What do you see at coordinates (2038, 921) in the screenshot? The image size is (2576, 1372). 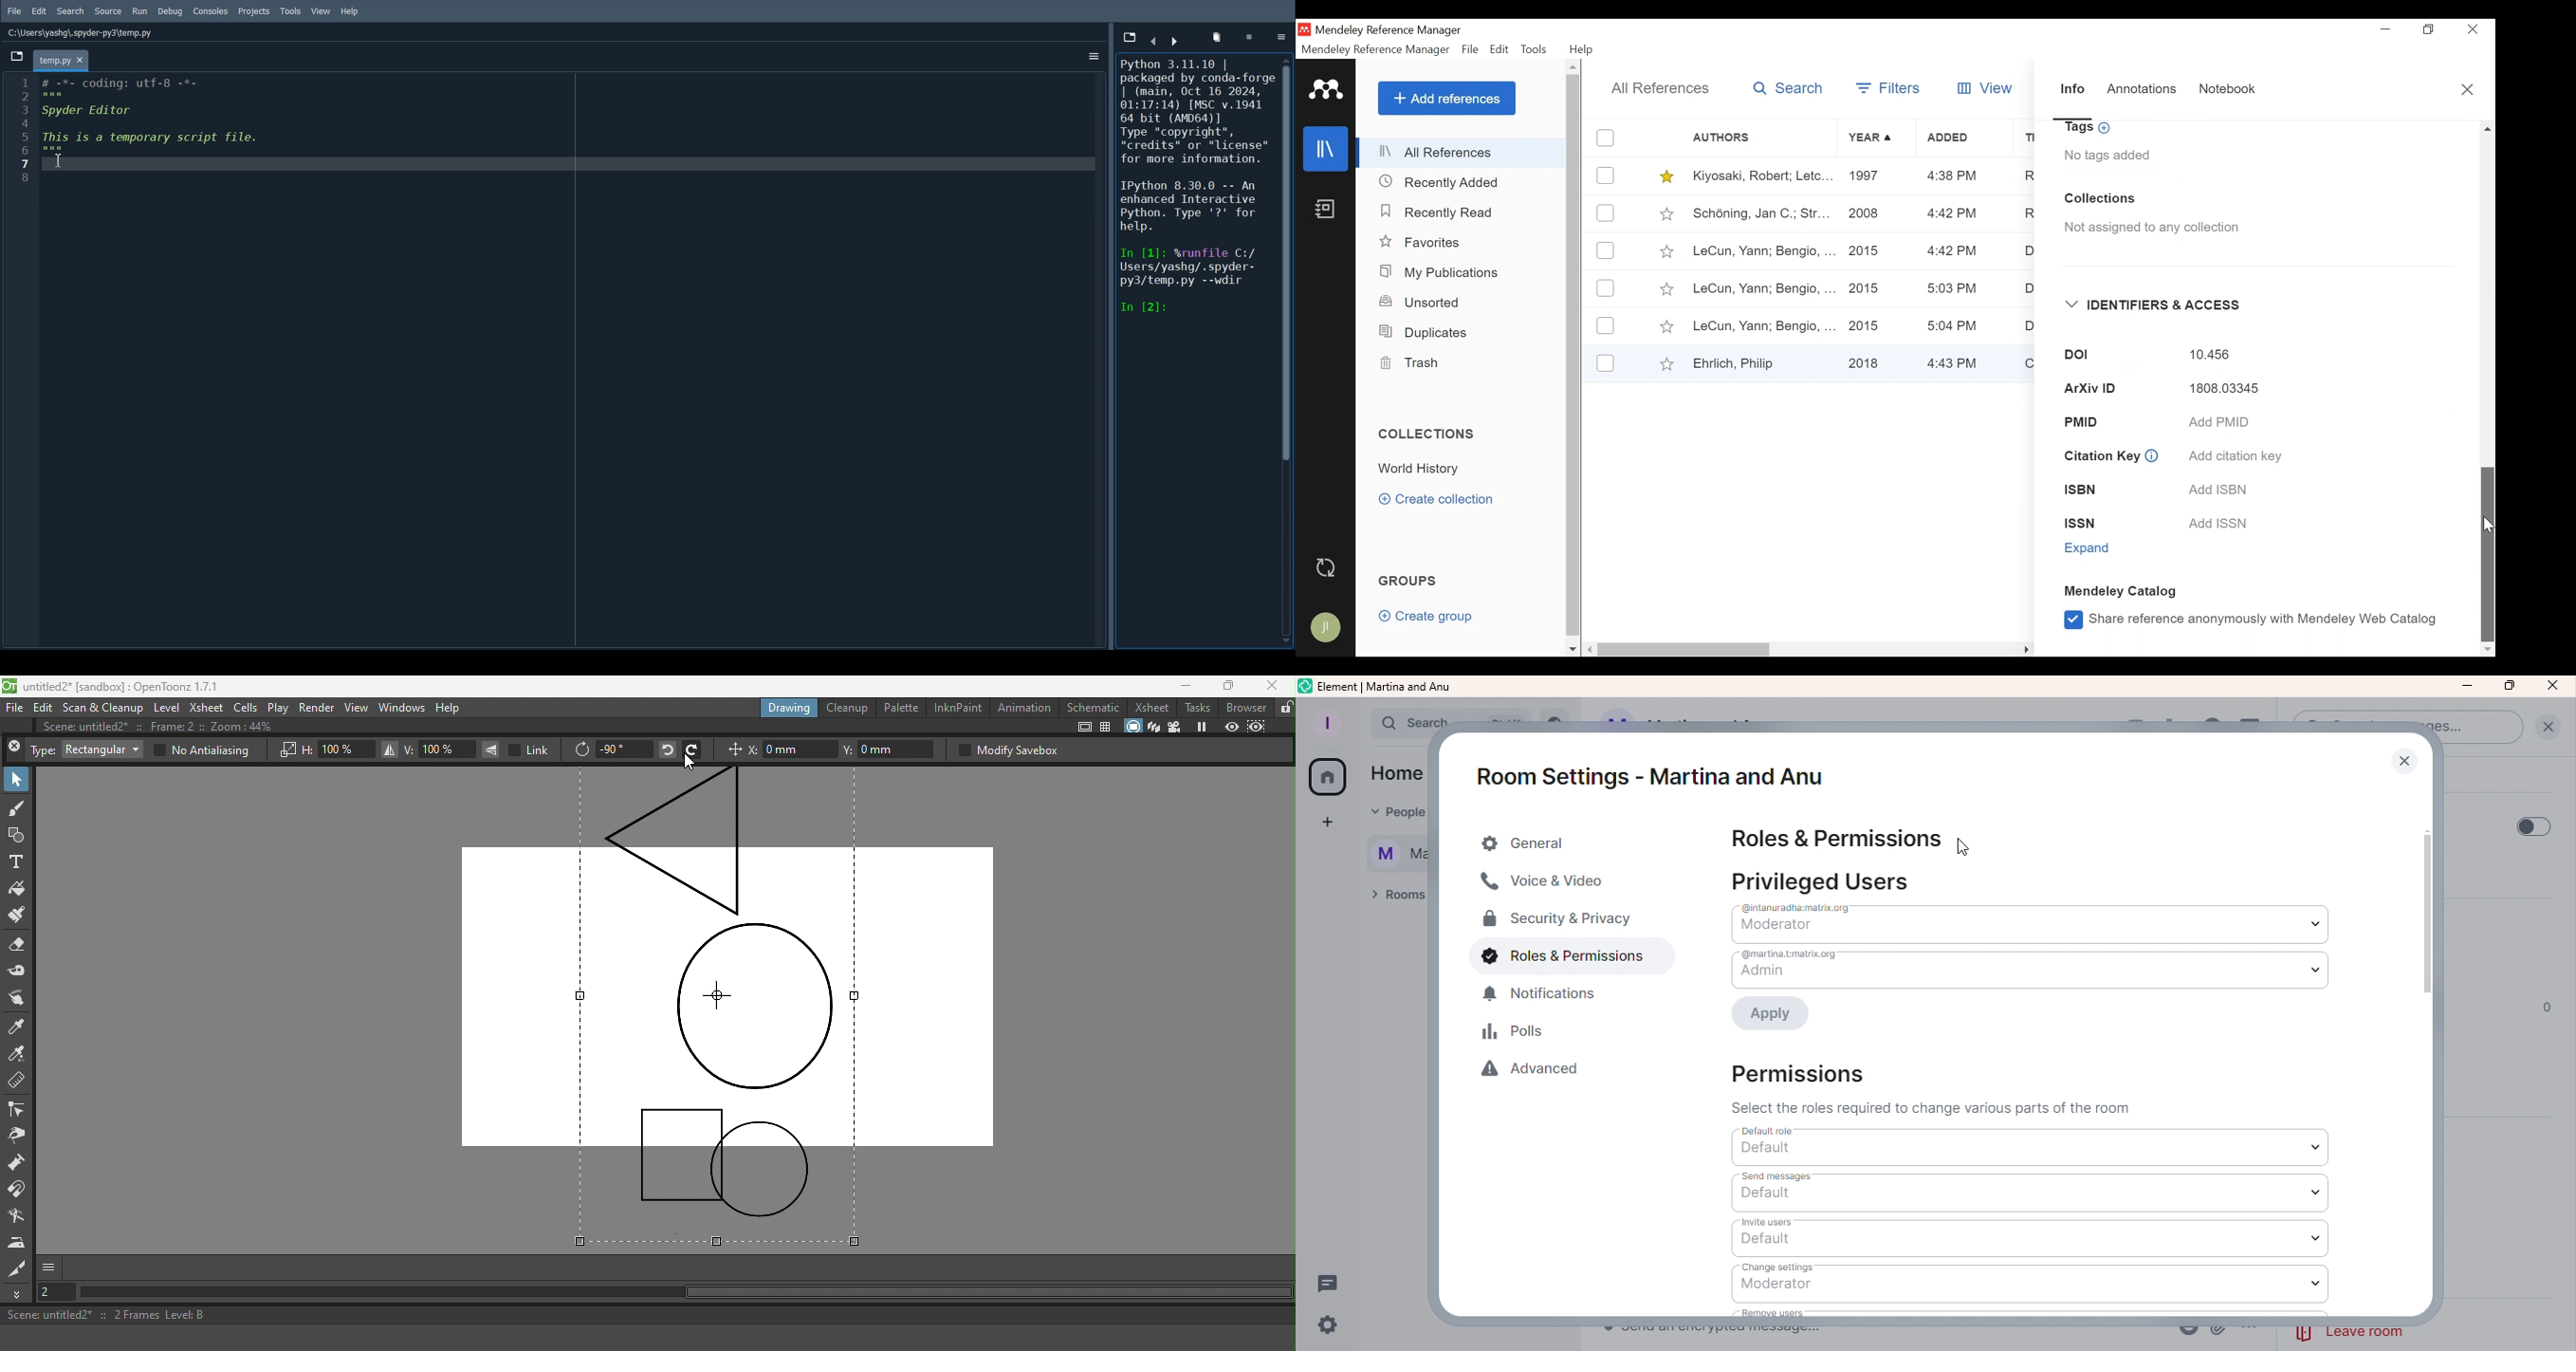 I see `Drop down menu` at bounding box center [2038, 921].